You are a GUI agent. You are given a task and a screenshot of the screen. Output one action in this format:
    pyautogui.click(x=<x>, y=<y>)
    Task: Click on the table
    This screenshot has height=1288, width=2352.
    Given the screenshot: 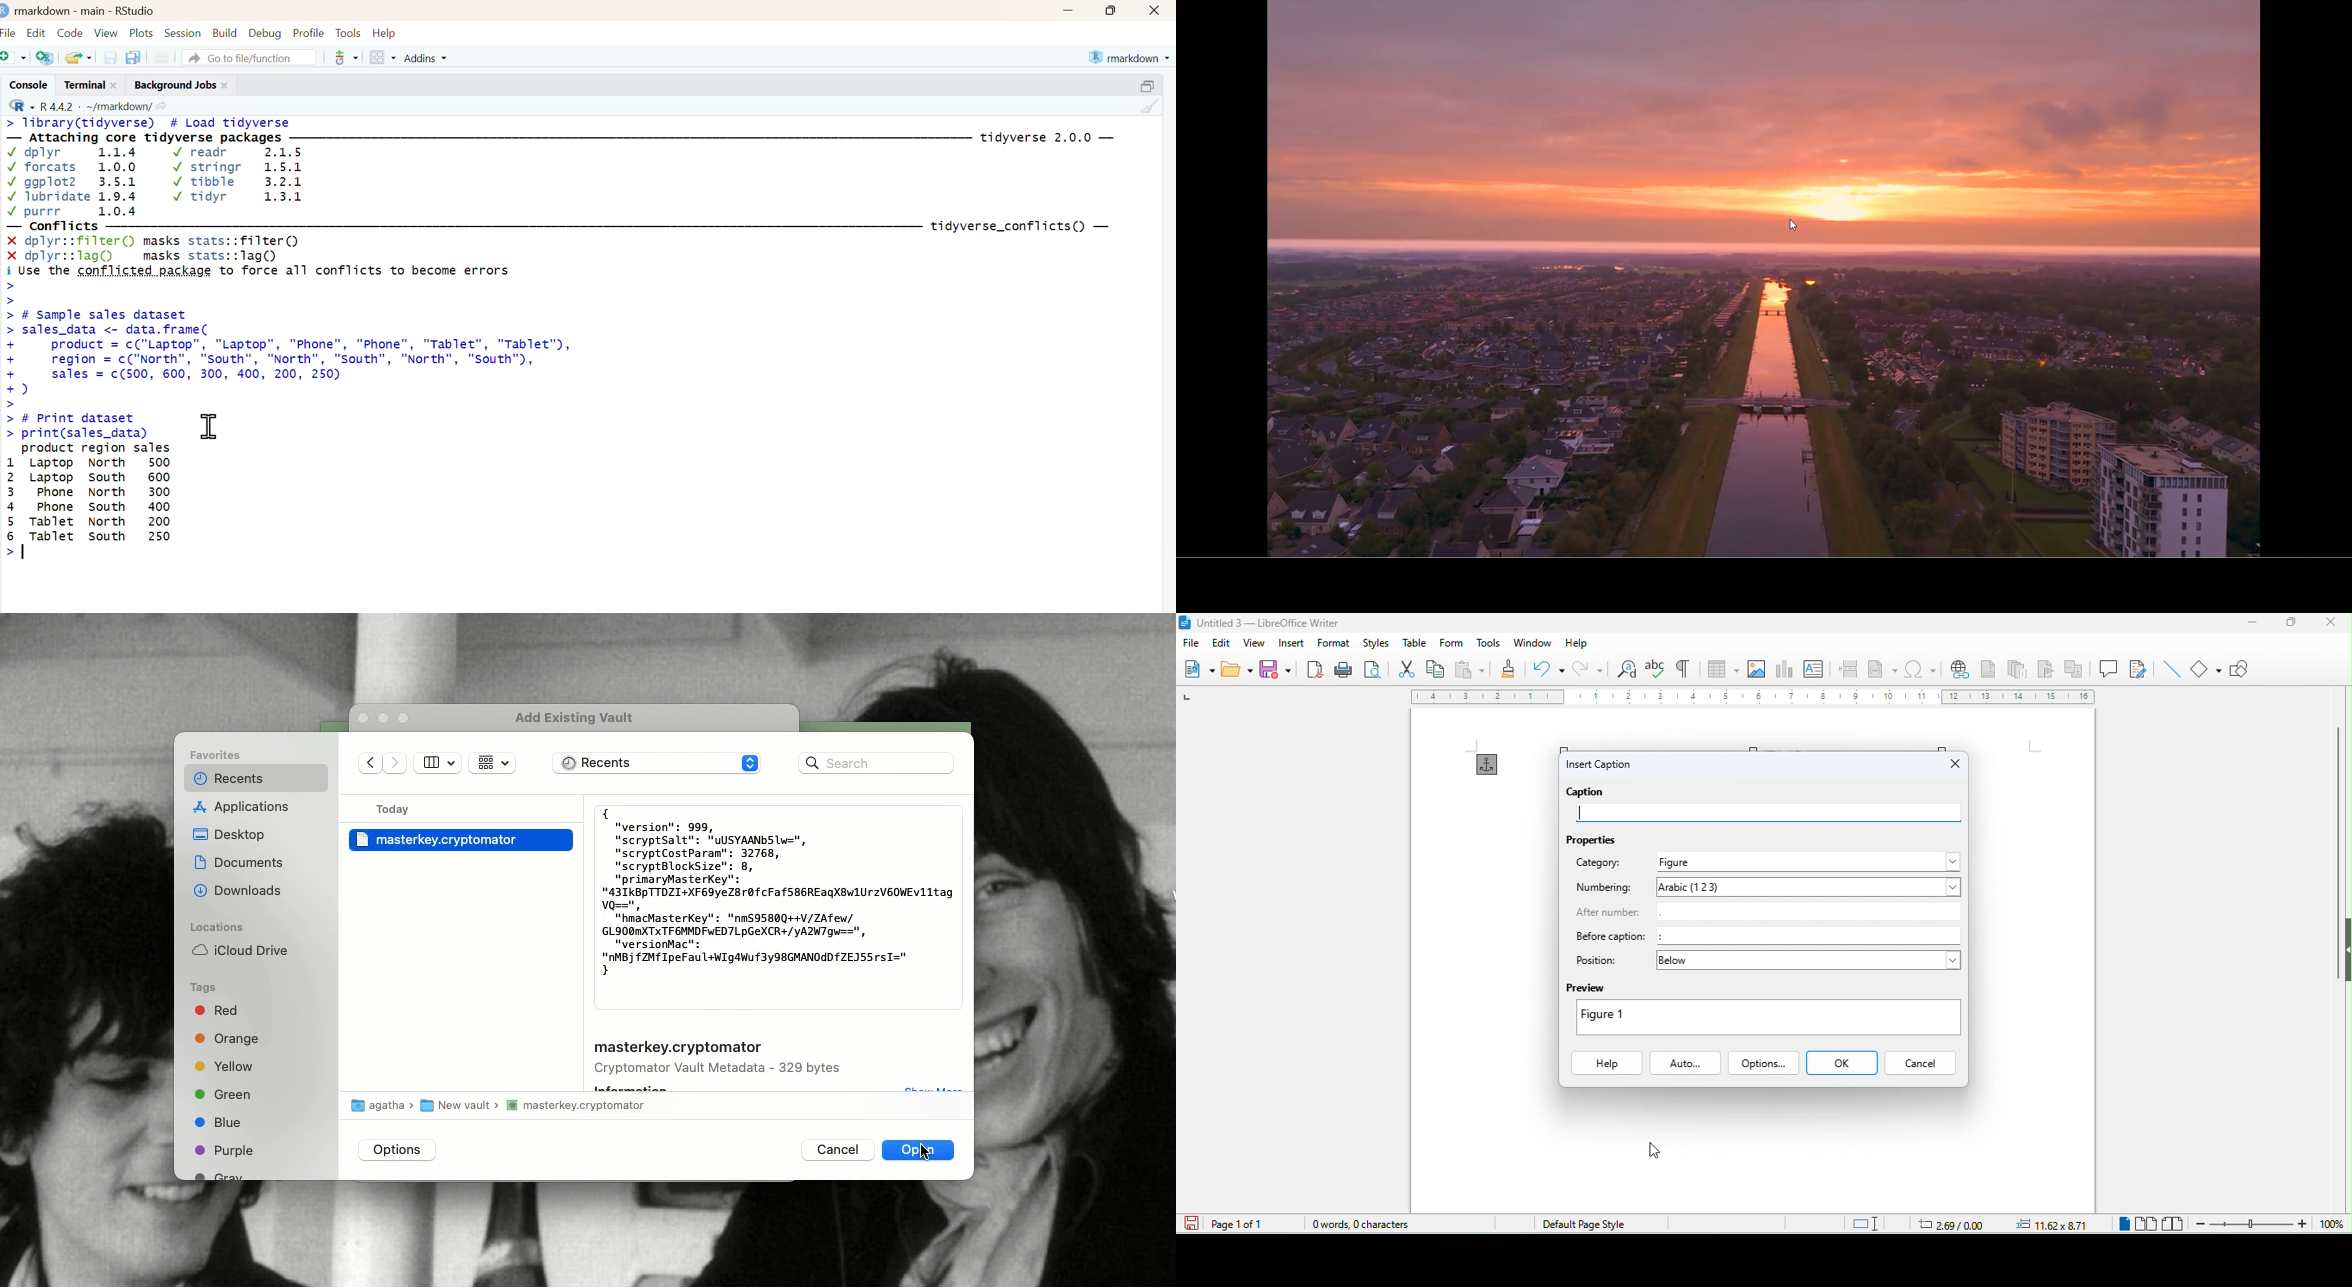 What is the action you would take?
    pyautogui.click(x=1723, y=671)
    